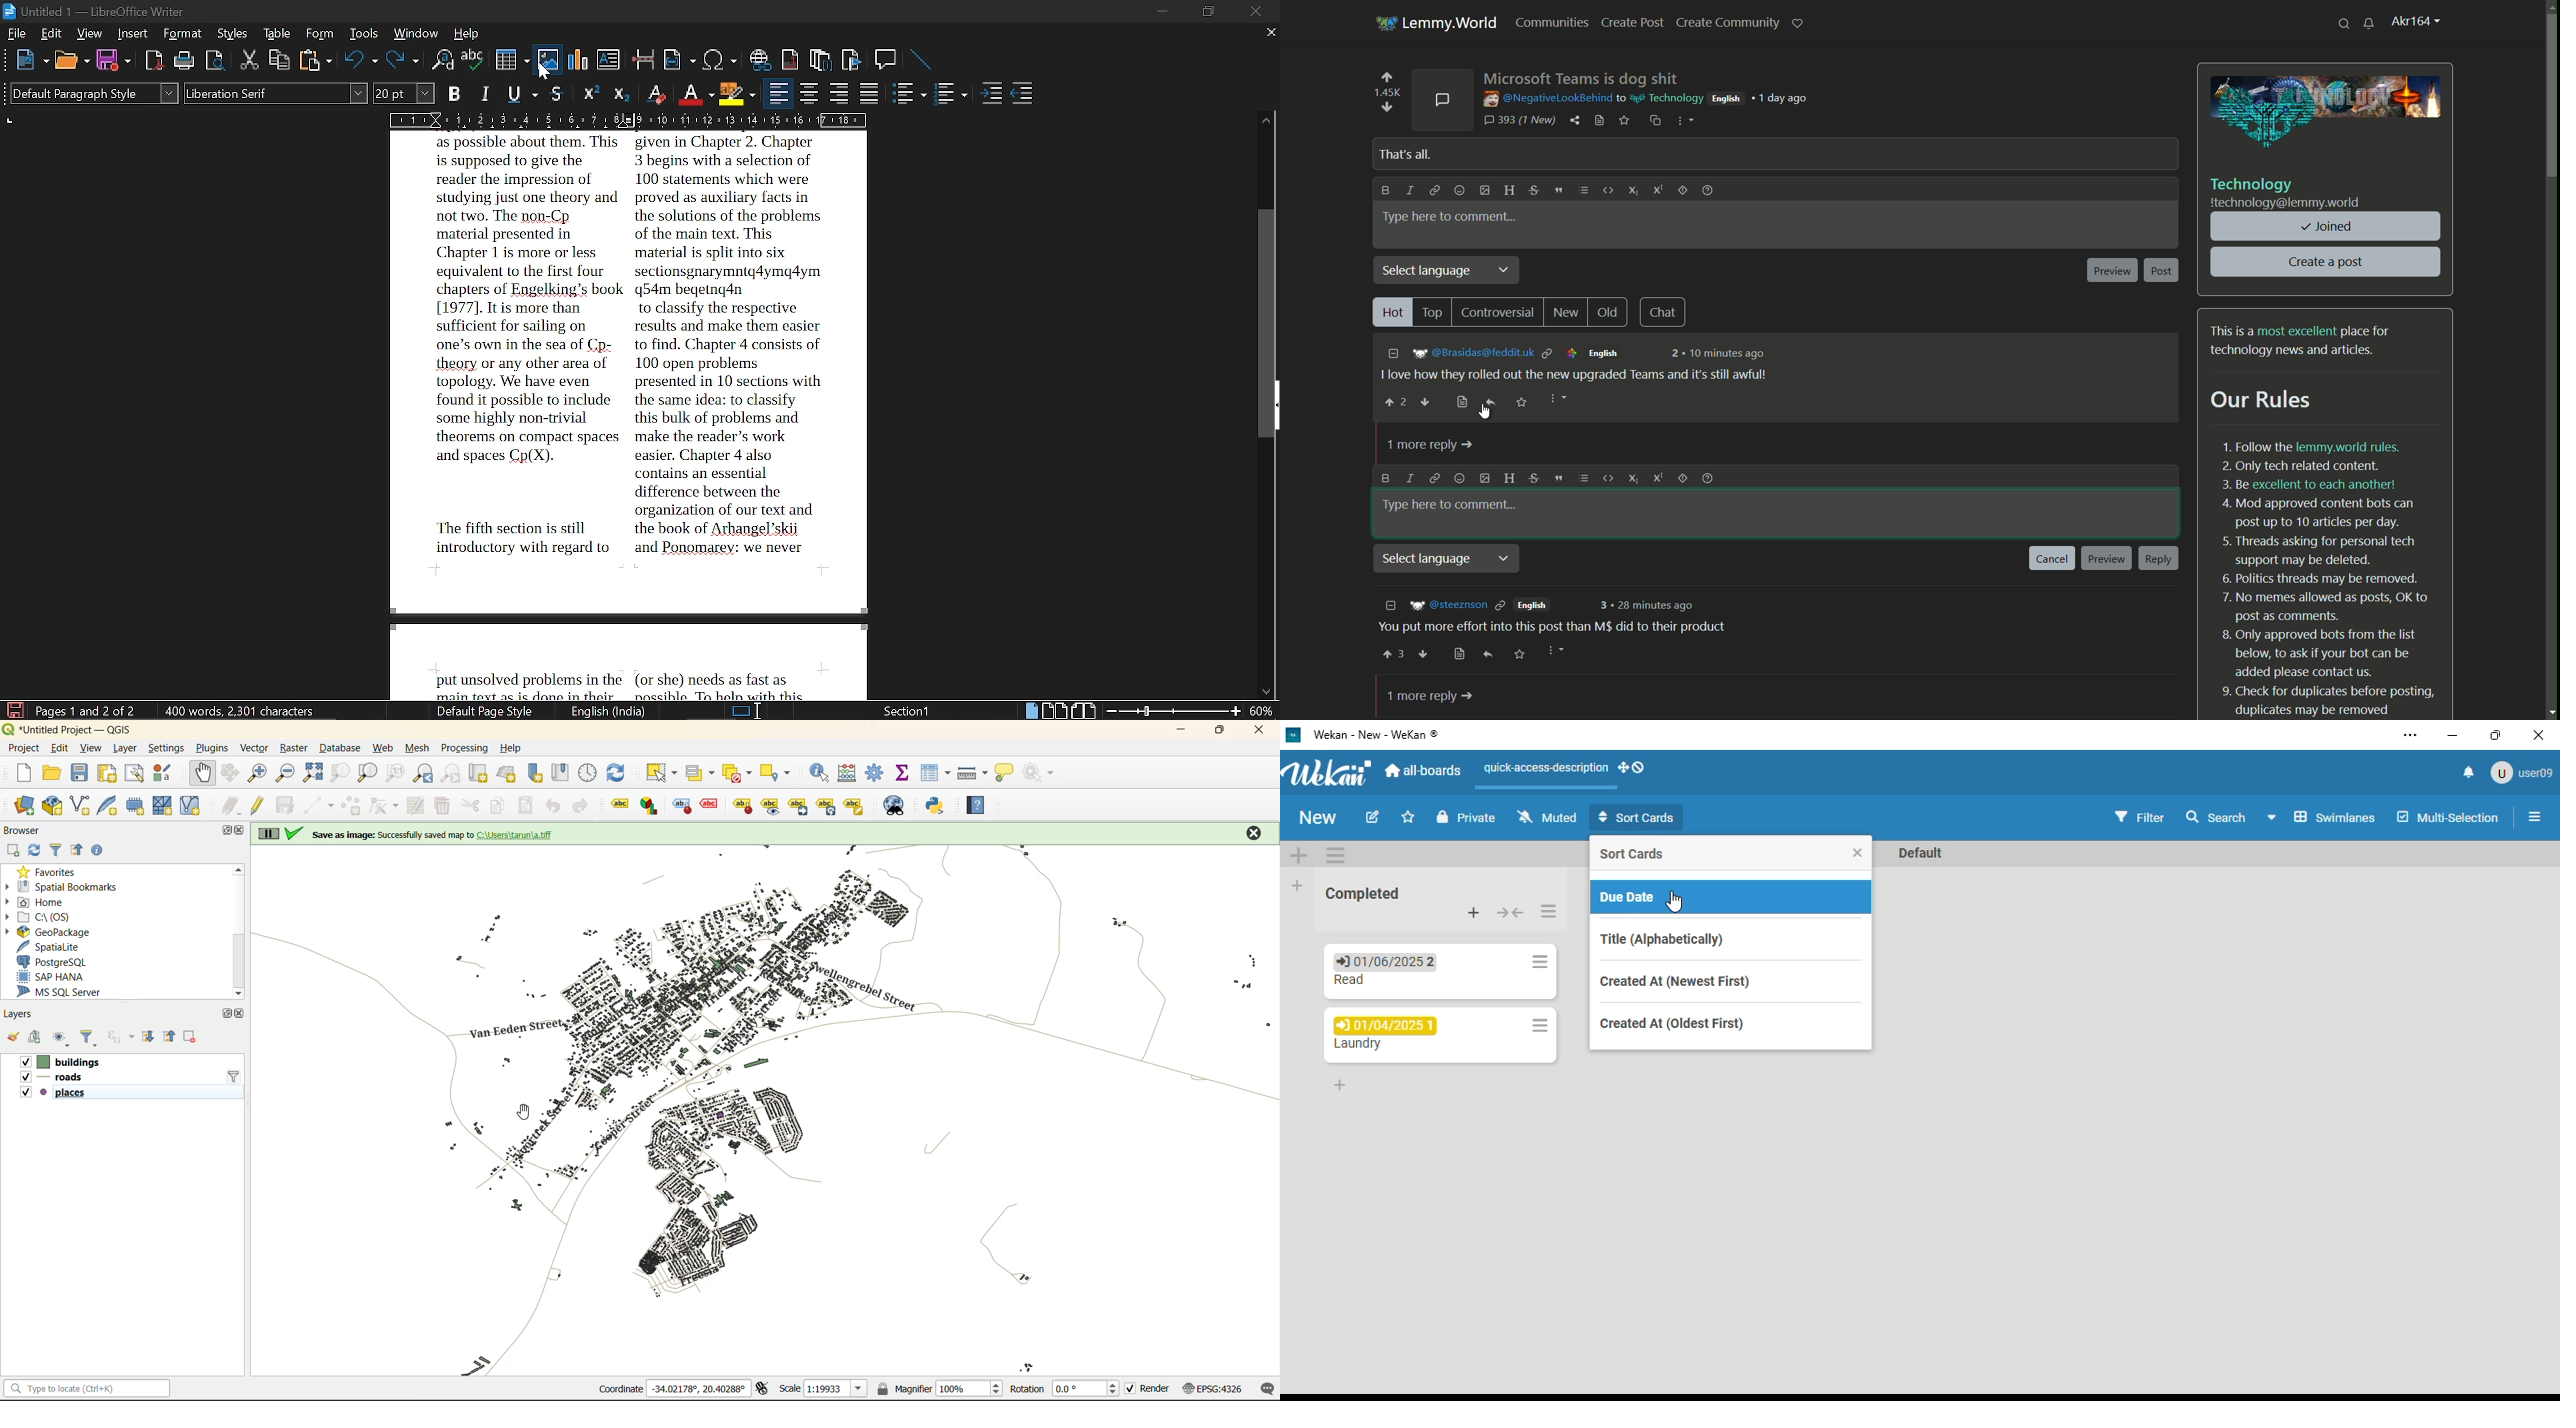  Describe the element at coordinates (1638, 817) in the screenshot. I see `sort cards` at that location.